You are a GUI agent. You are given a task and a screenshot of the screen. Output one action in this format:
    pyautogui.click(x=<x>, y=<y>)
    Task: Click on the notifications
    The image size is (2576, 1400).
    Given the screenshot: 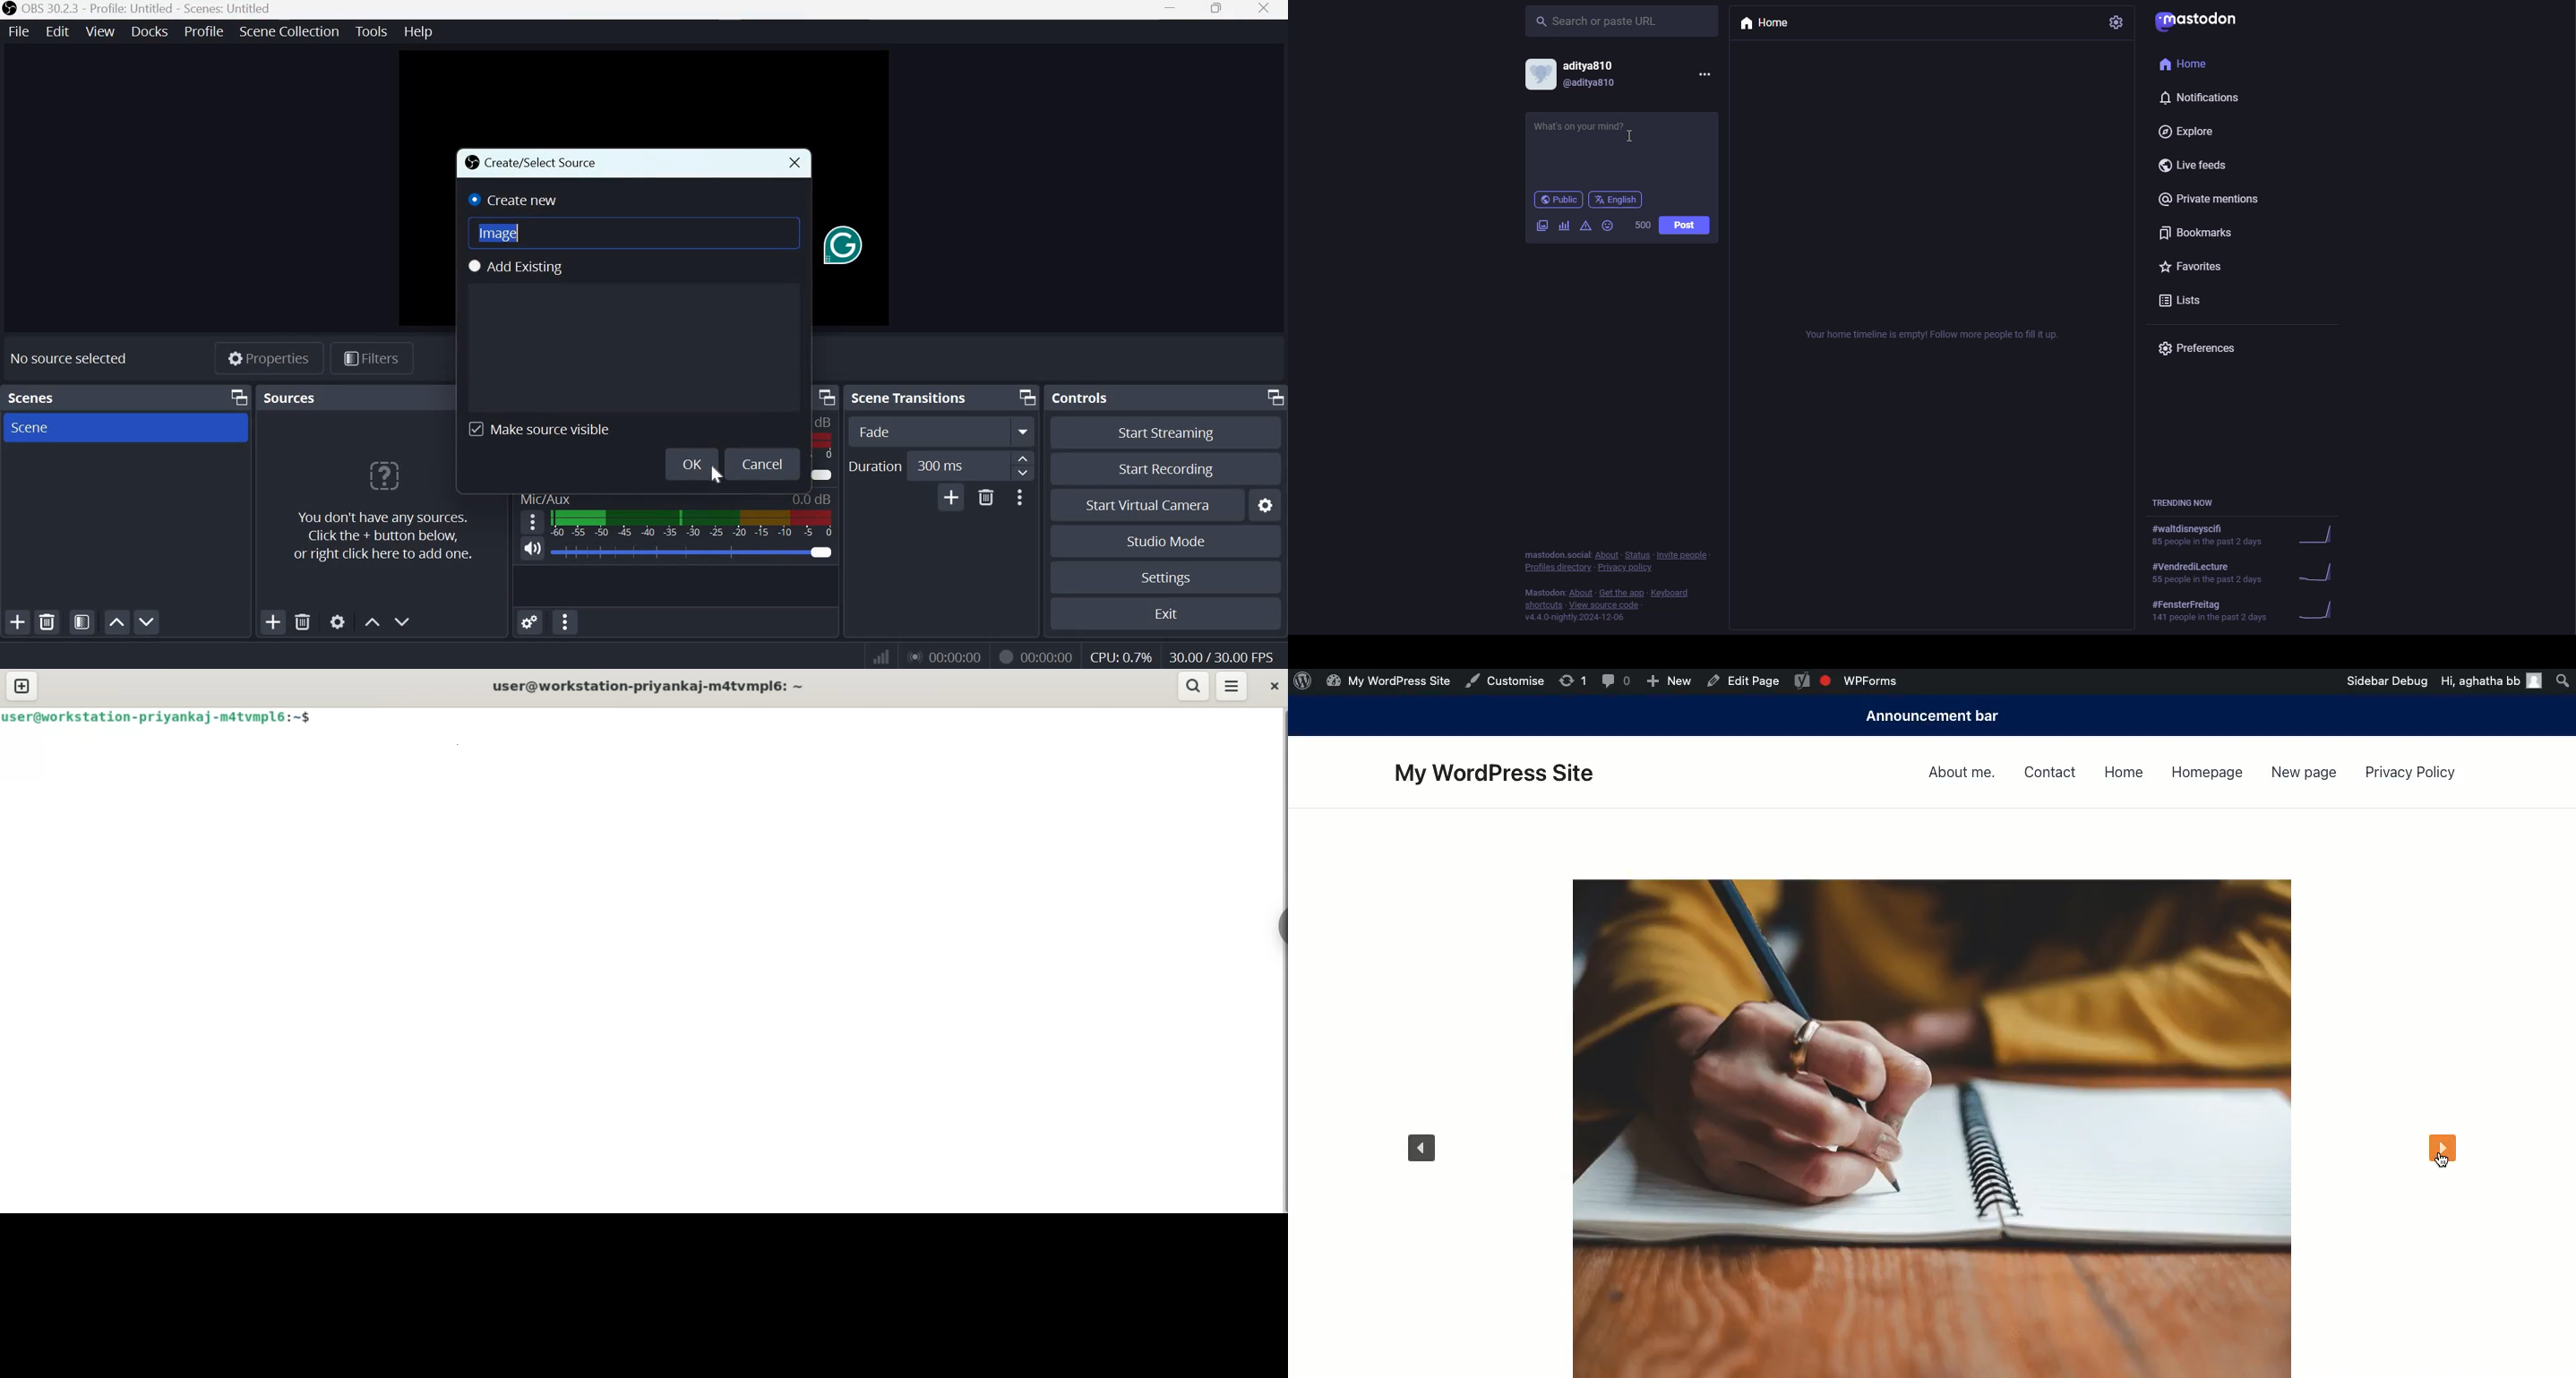 What is the action you would take?
    pyautogui.click(x=2201, y=98)
    